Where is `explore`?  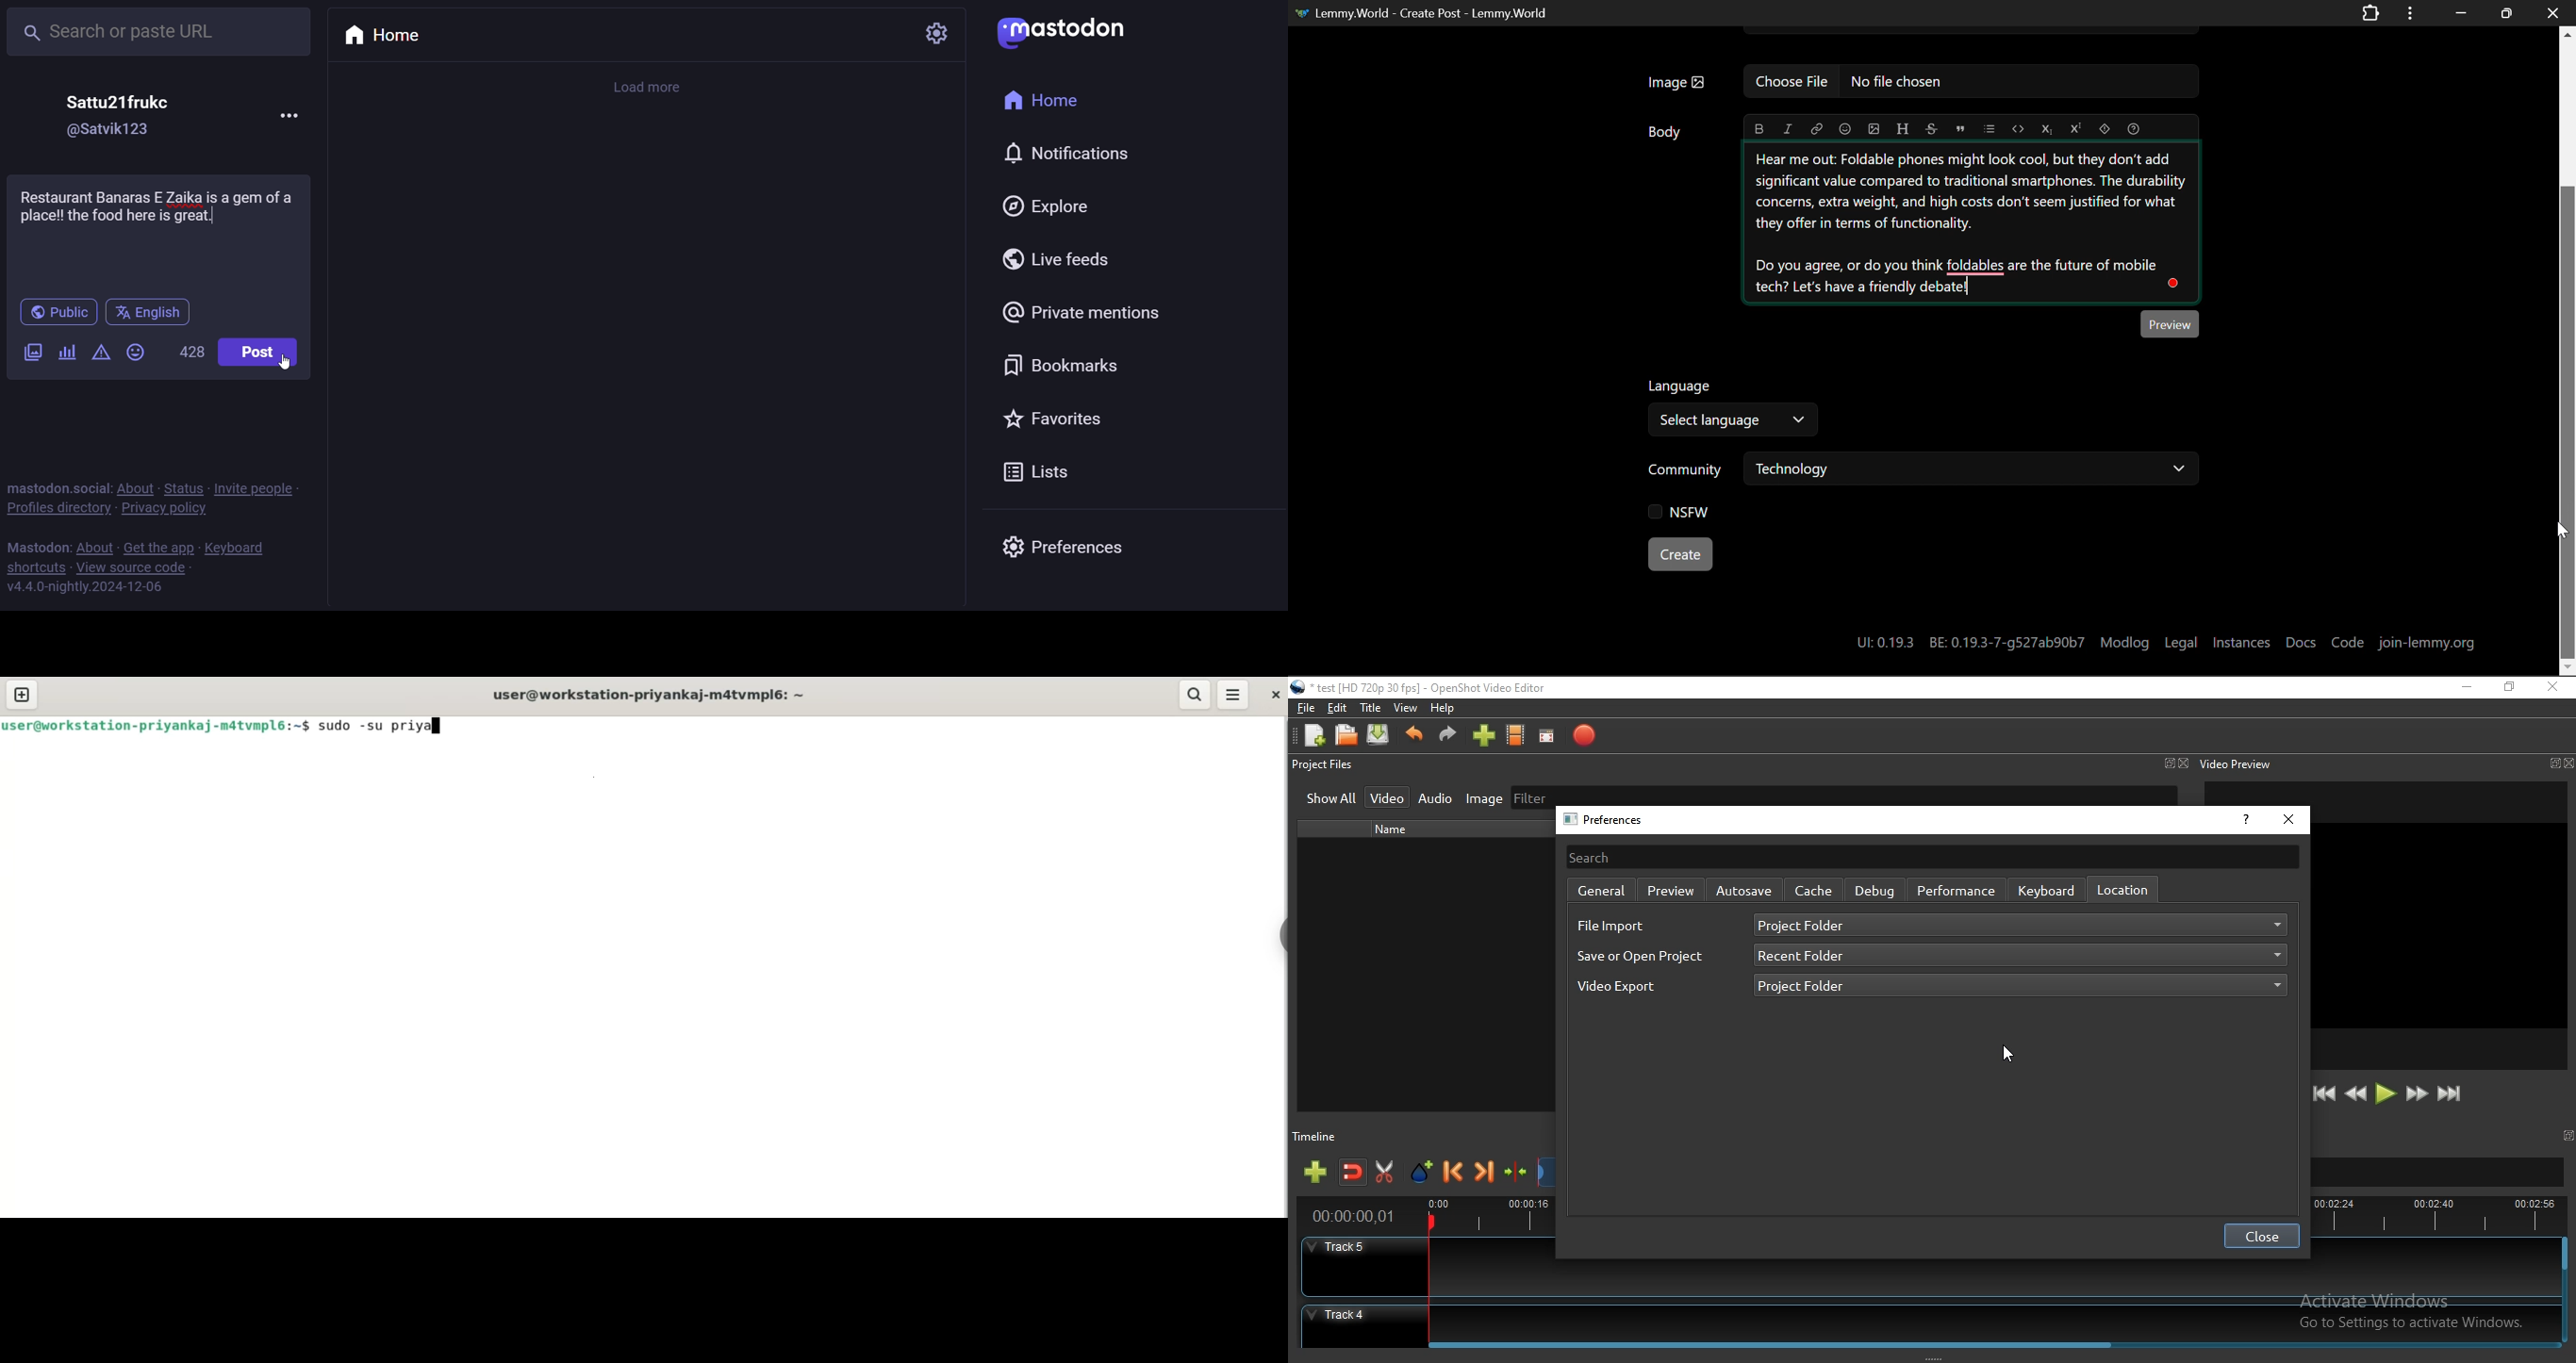 explore is located at coordinates (1048, 205).